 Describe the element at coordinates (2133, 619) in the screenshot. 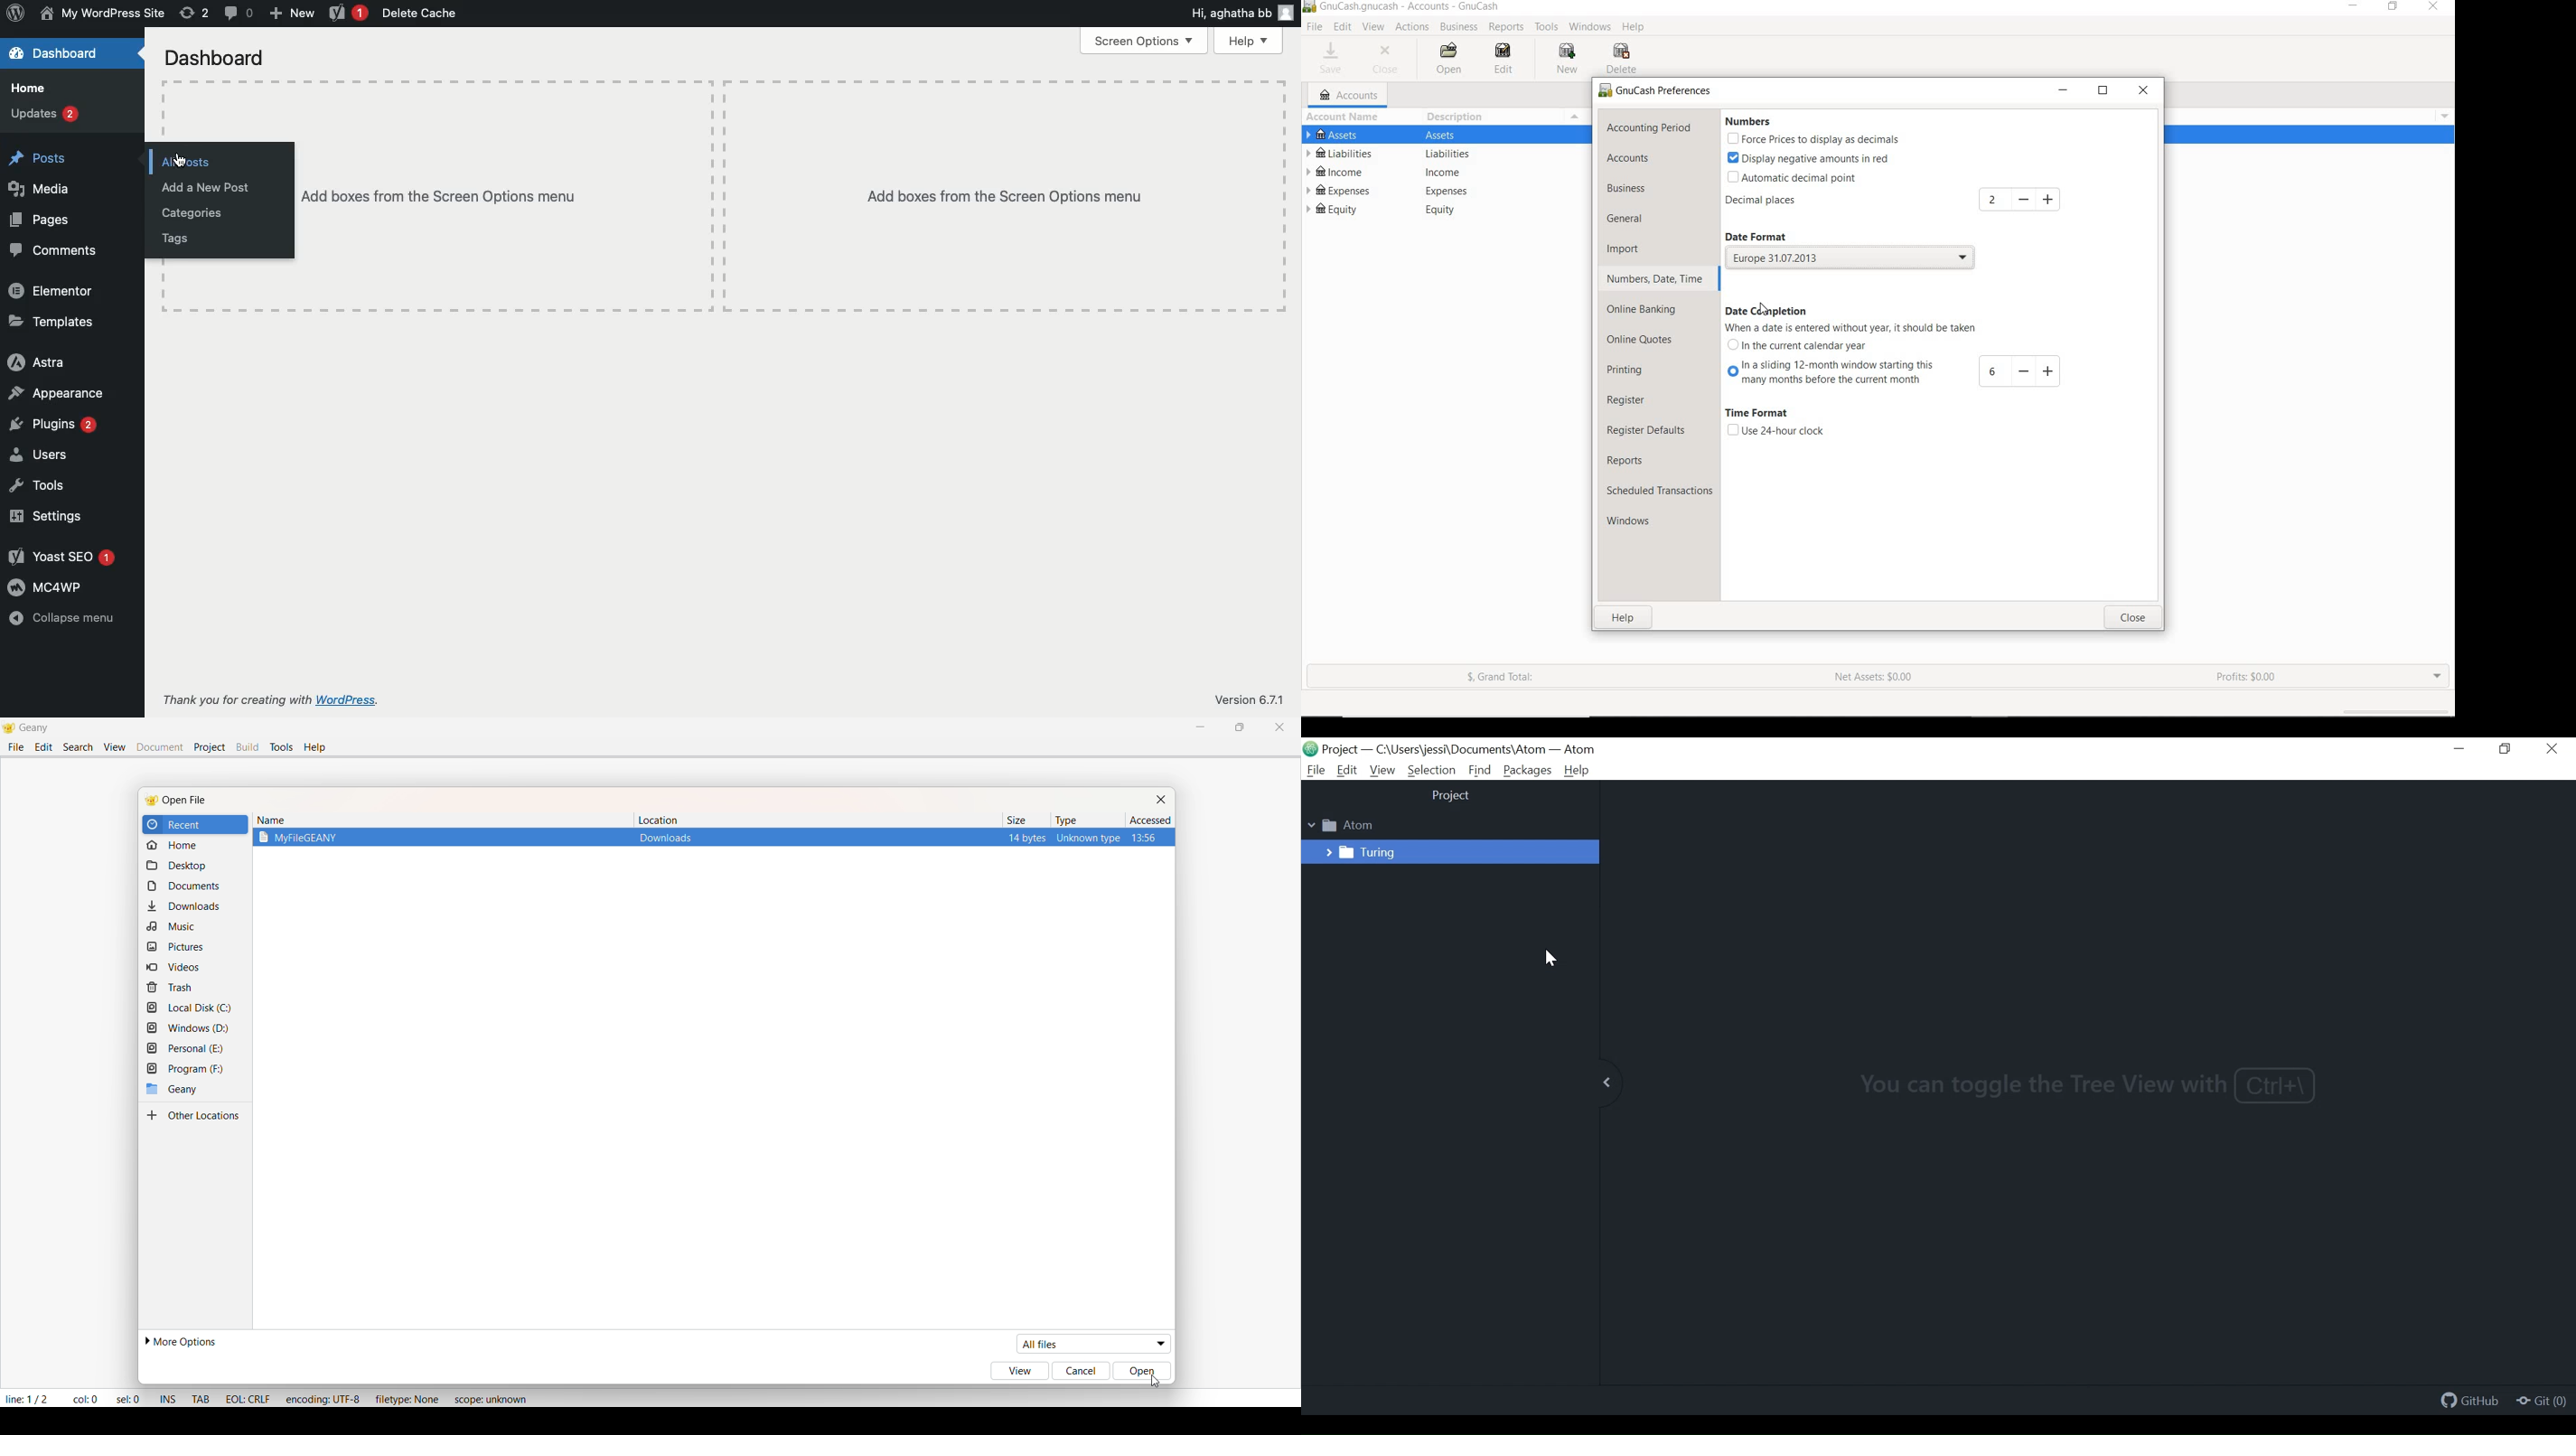

I see `close` at that location.